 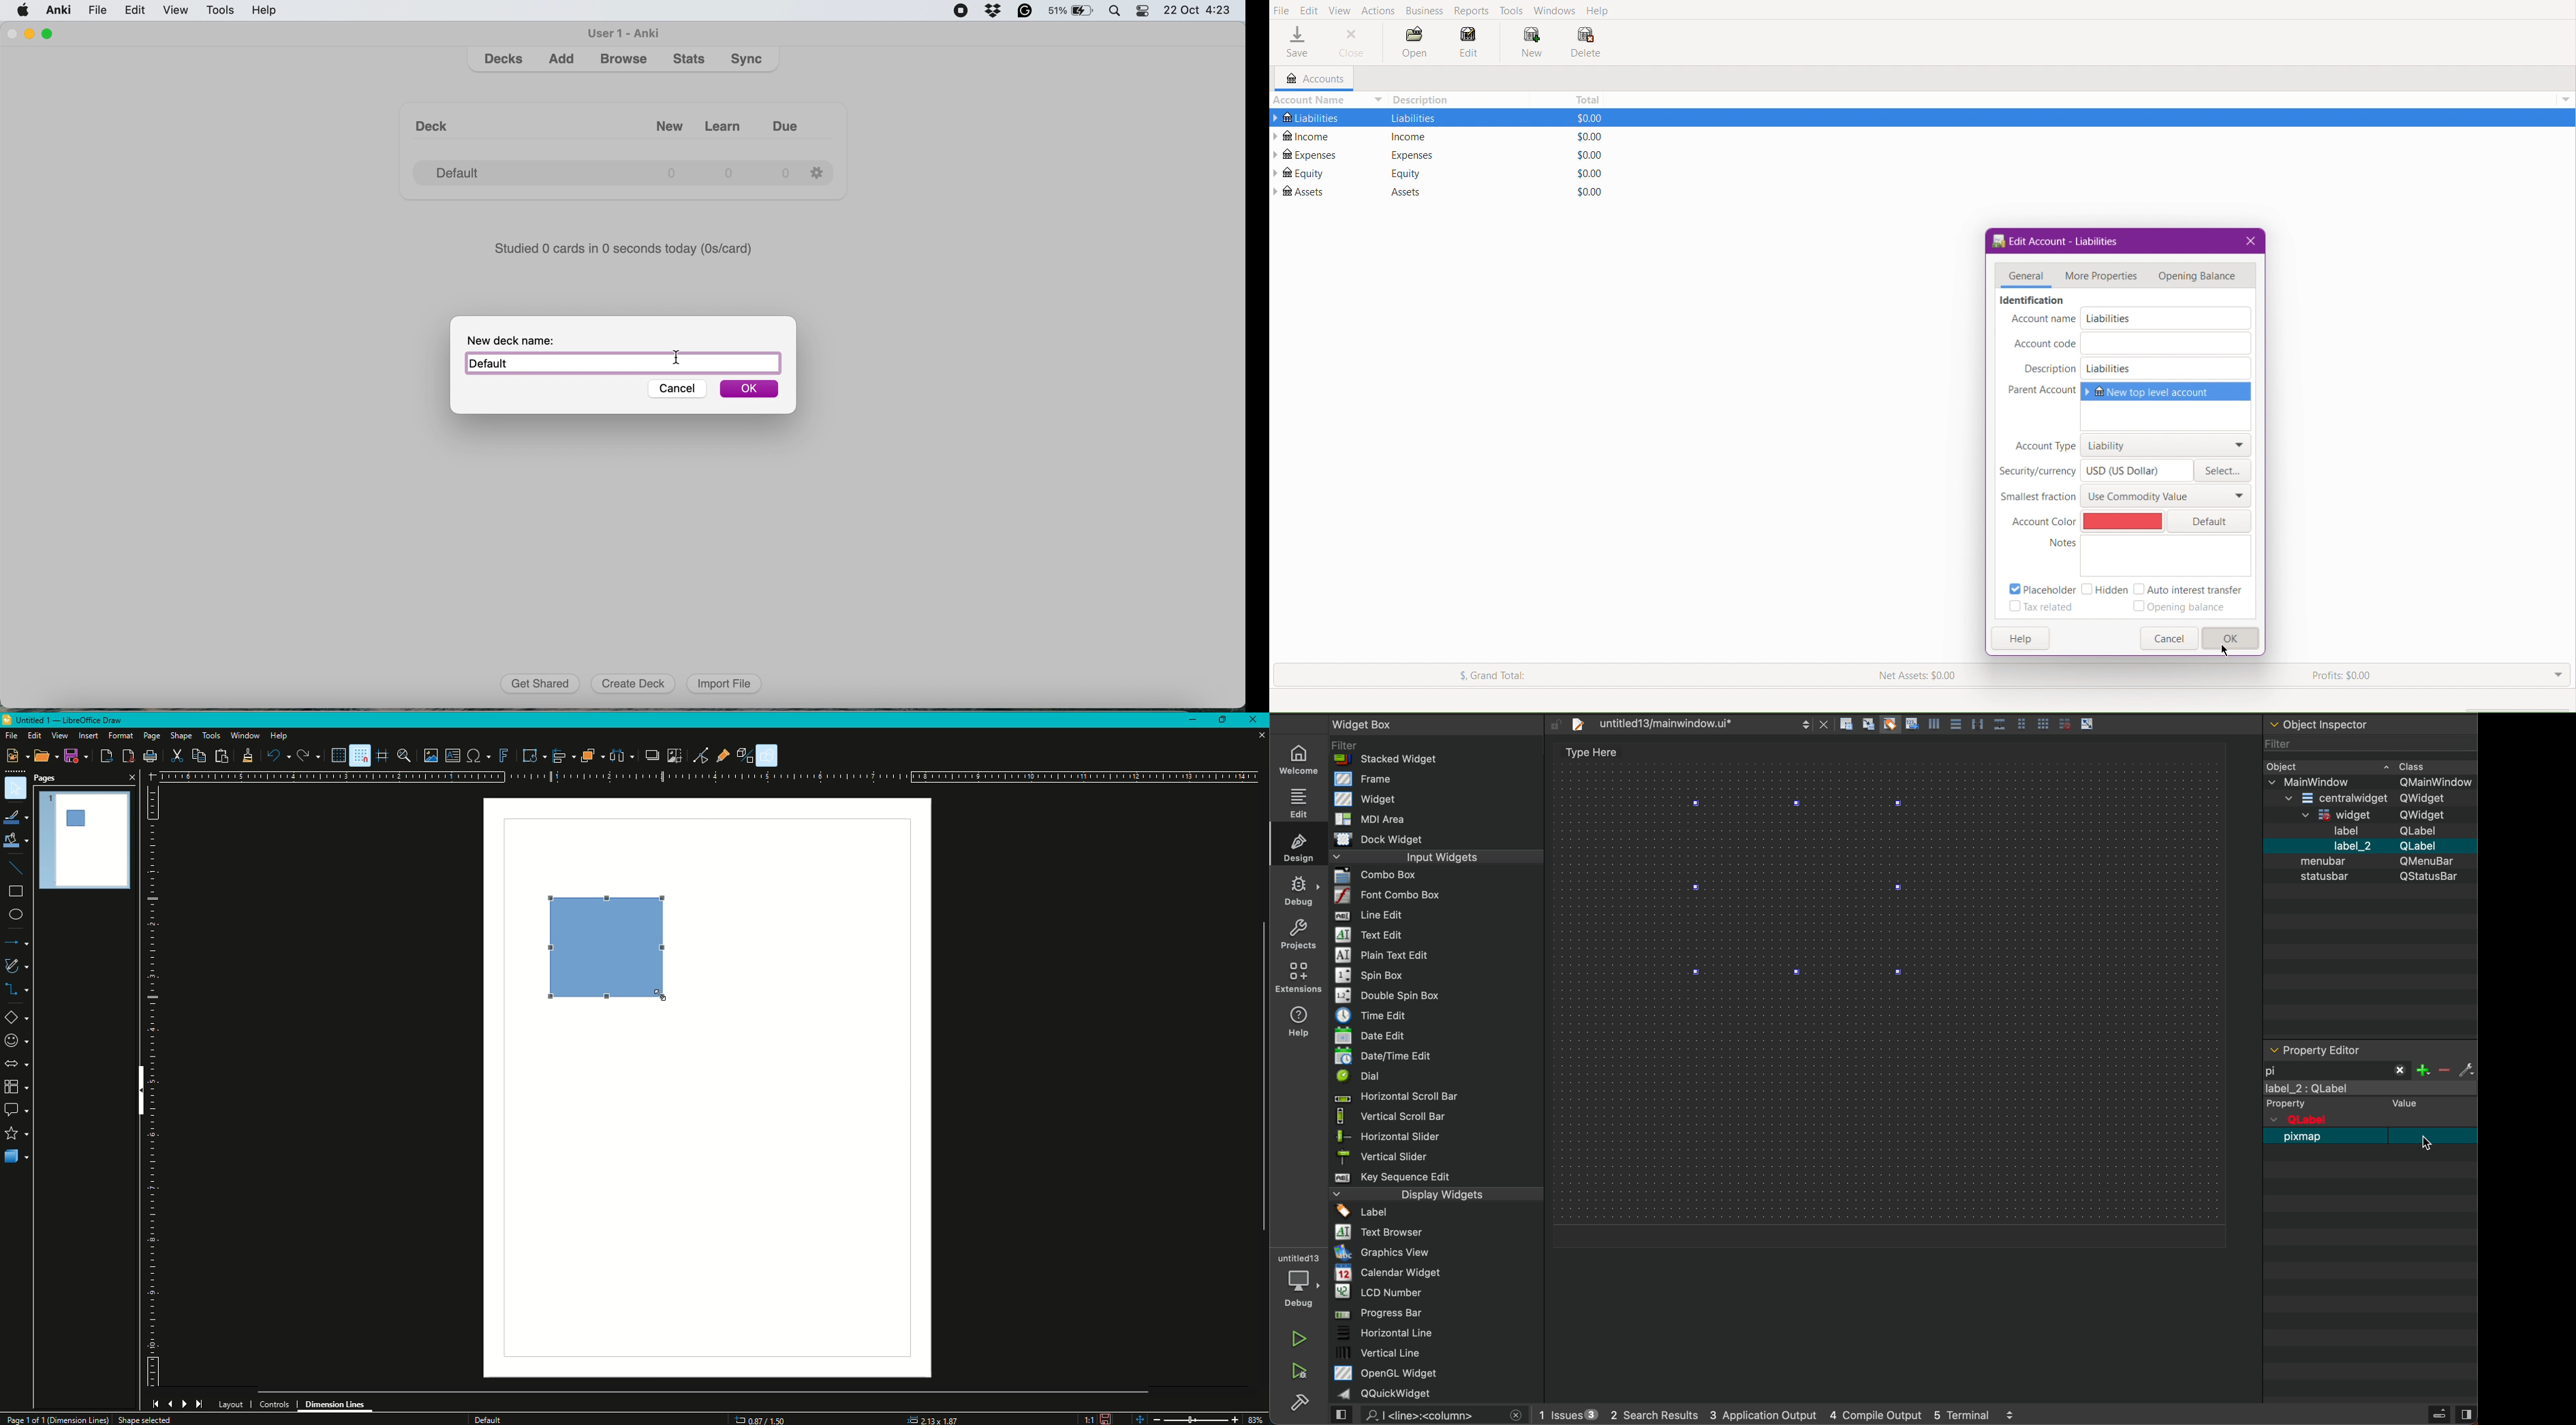 I want to click on $0.00, so click(x=1584, y=155).